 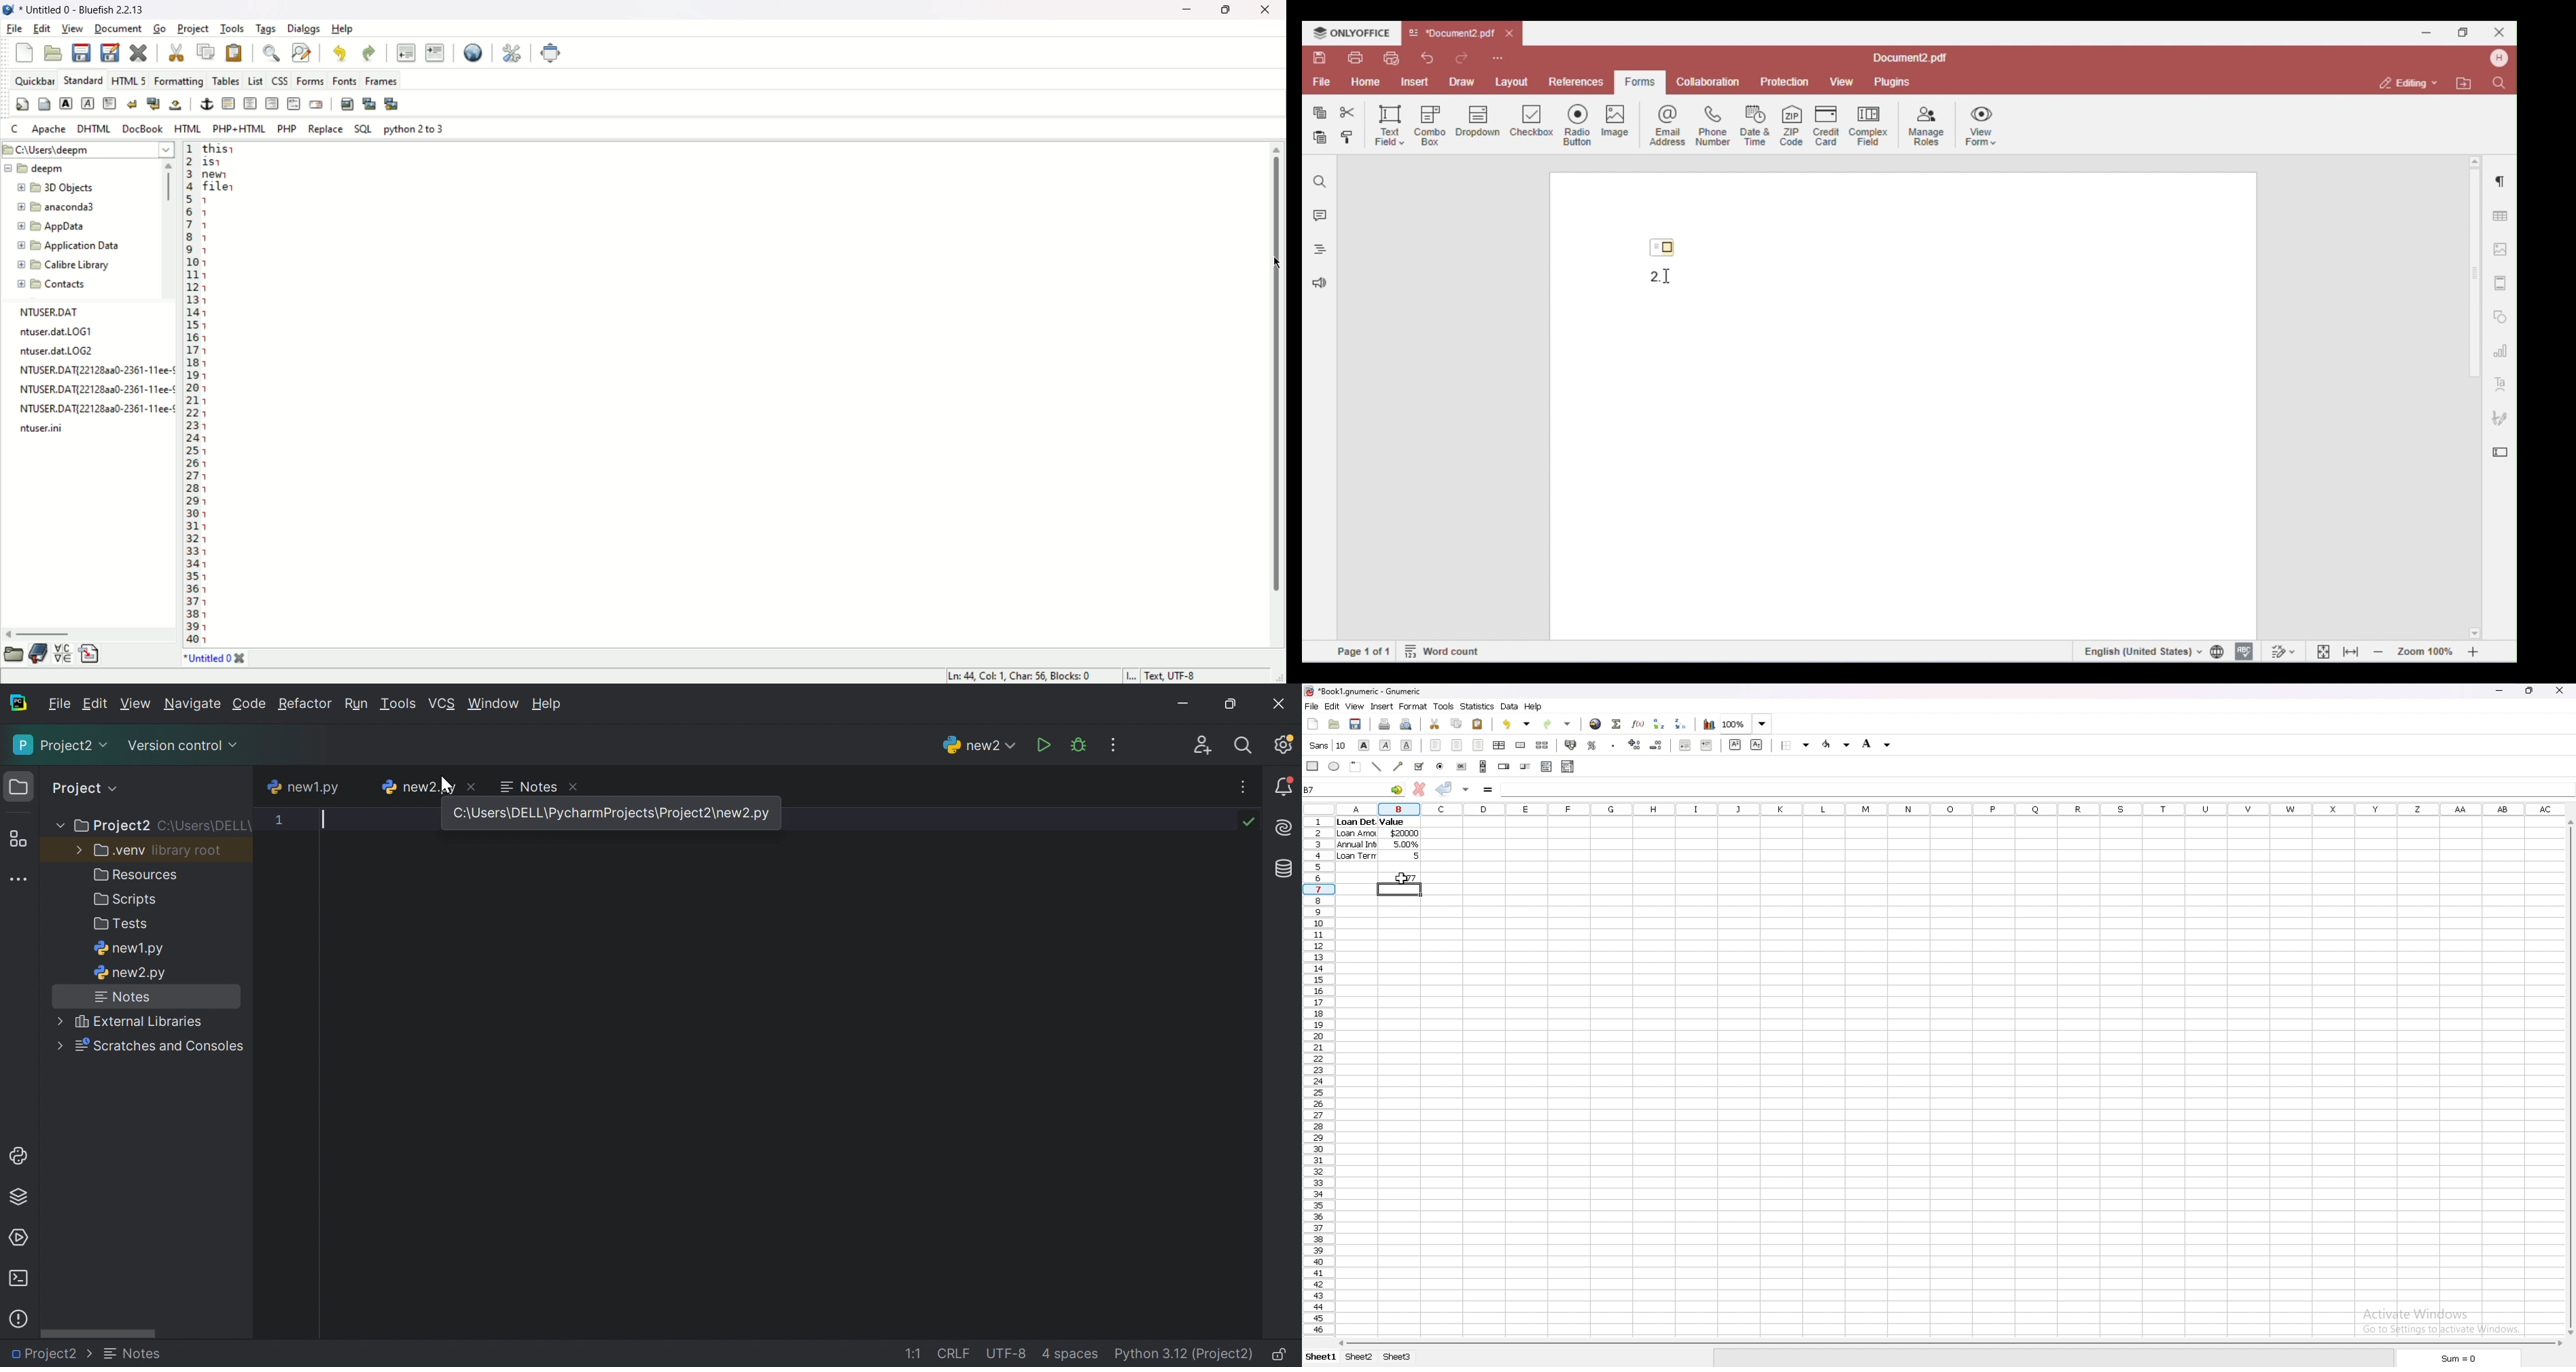 I want to click on increase decimals, so click(x=1635, y=745).